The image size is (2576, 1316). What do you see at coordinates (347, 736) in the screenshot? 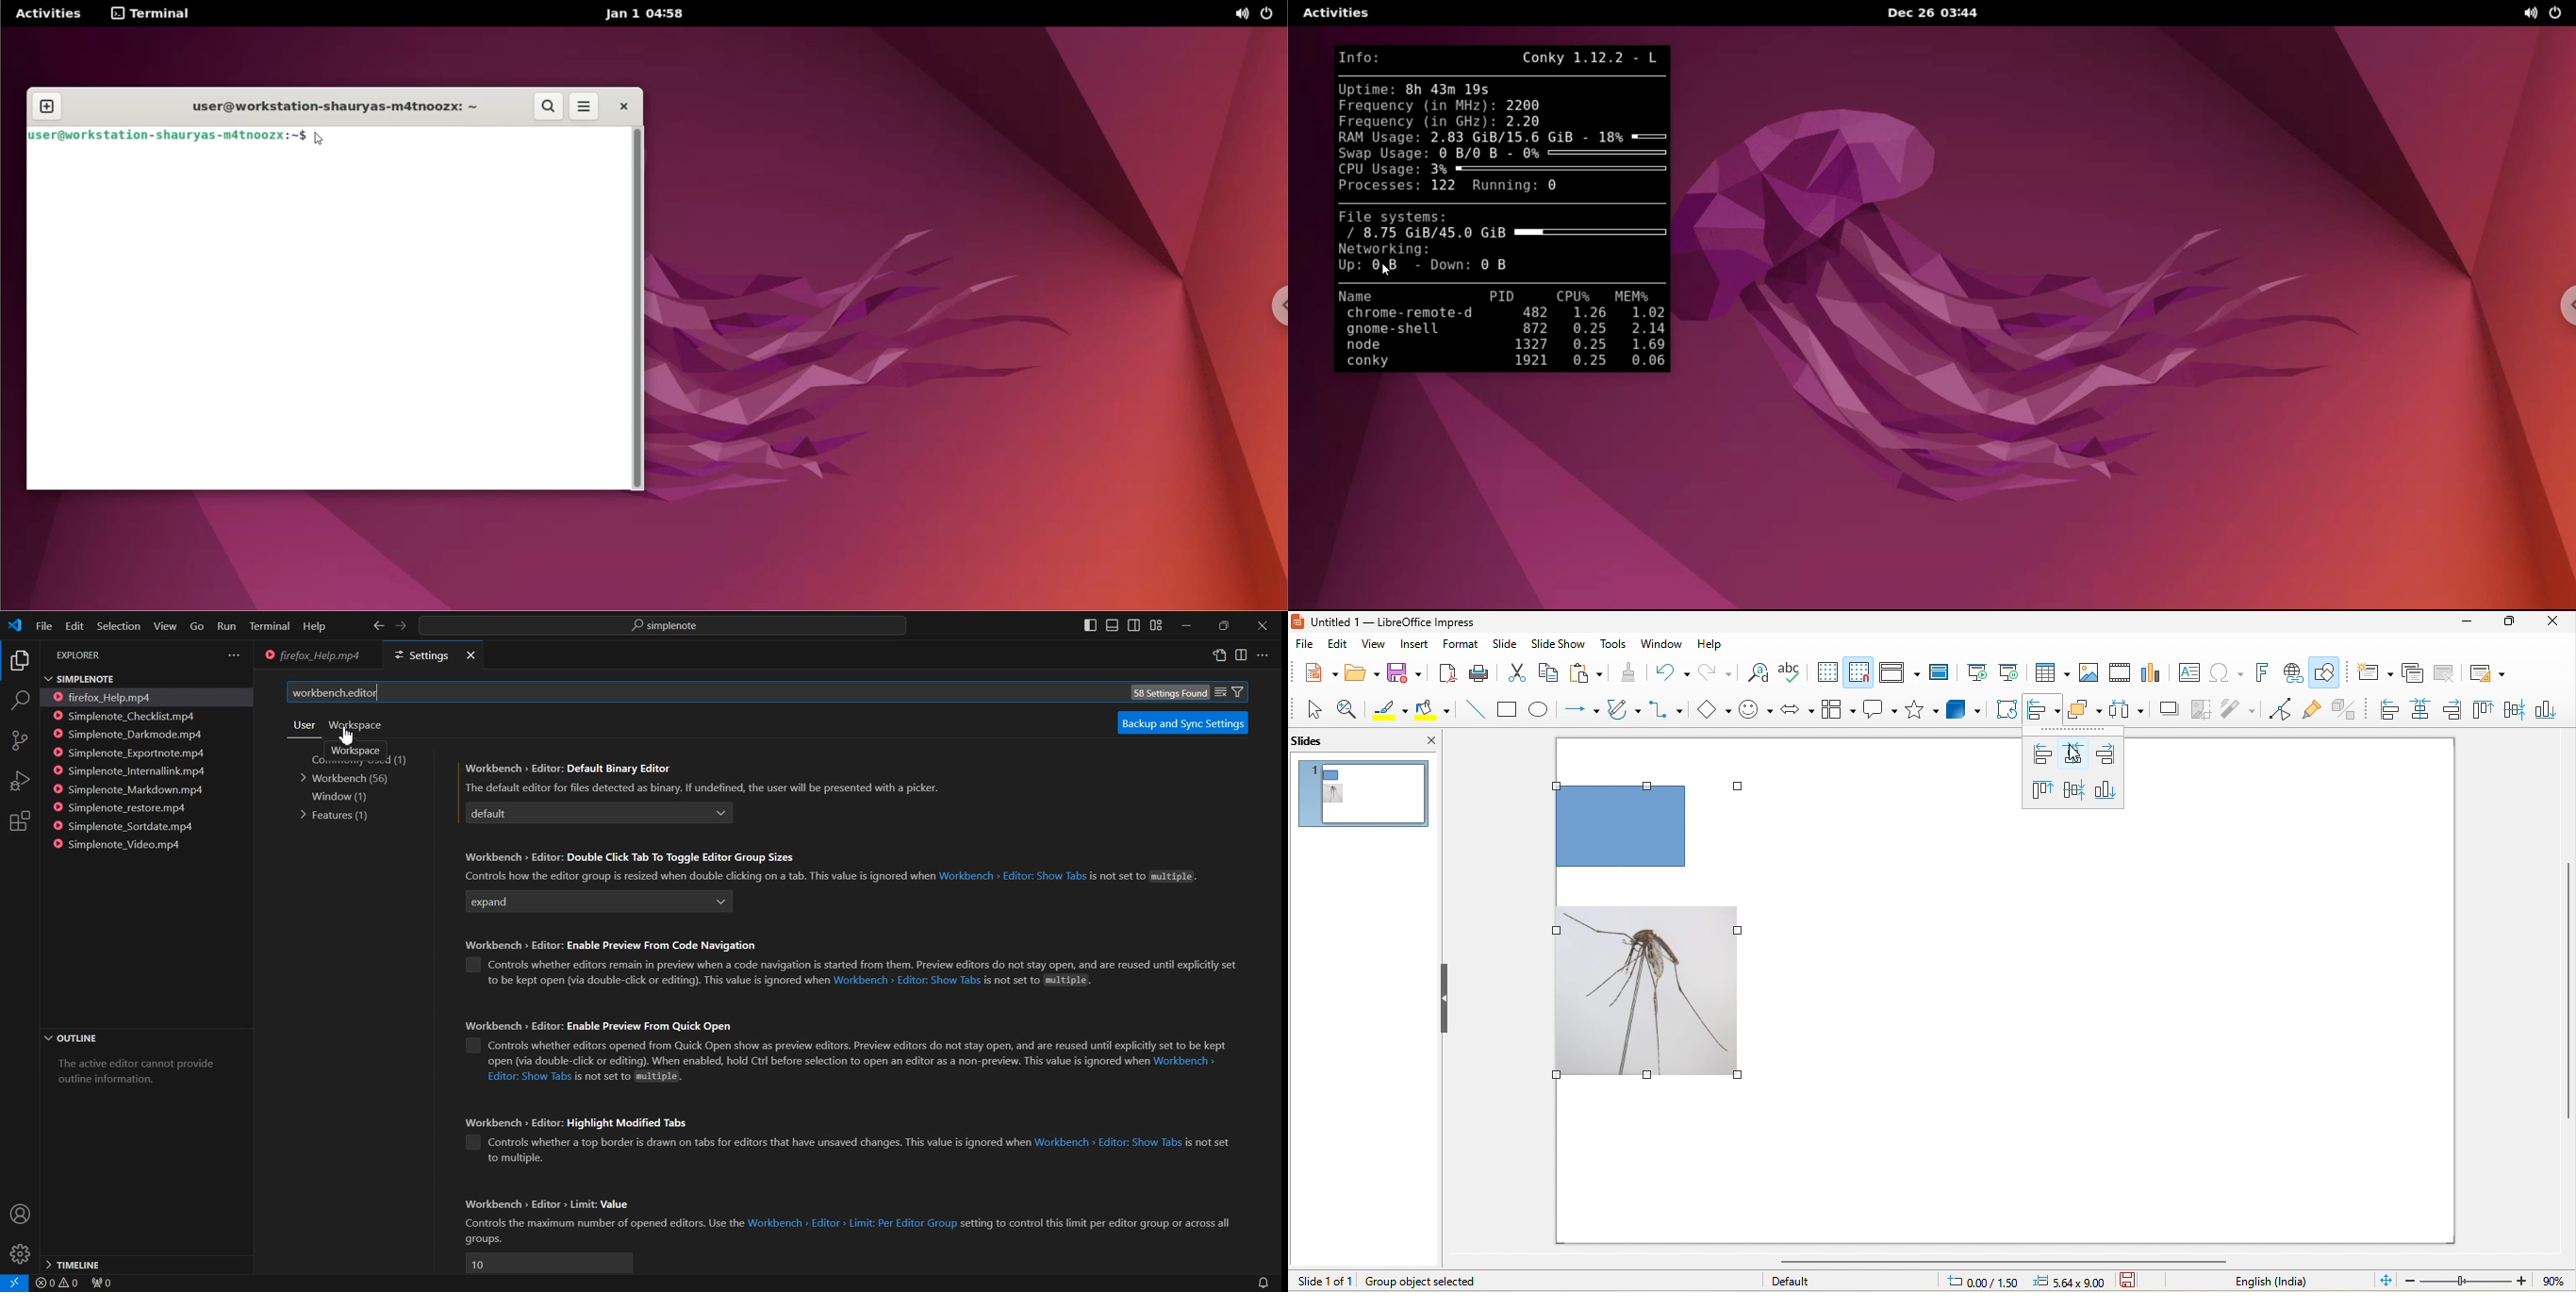
I see `cursor` at bounding box center [347, 736].